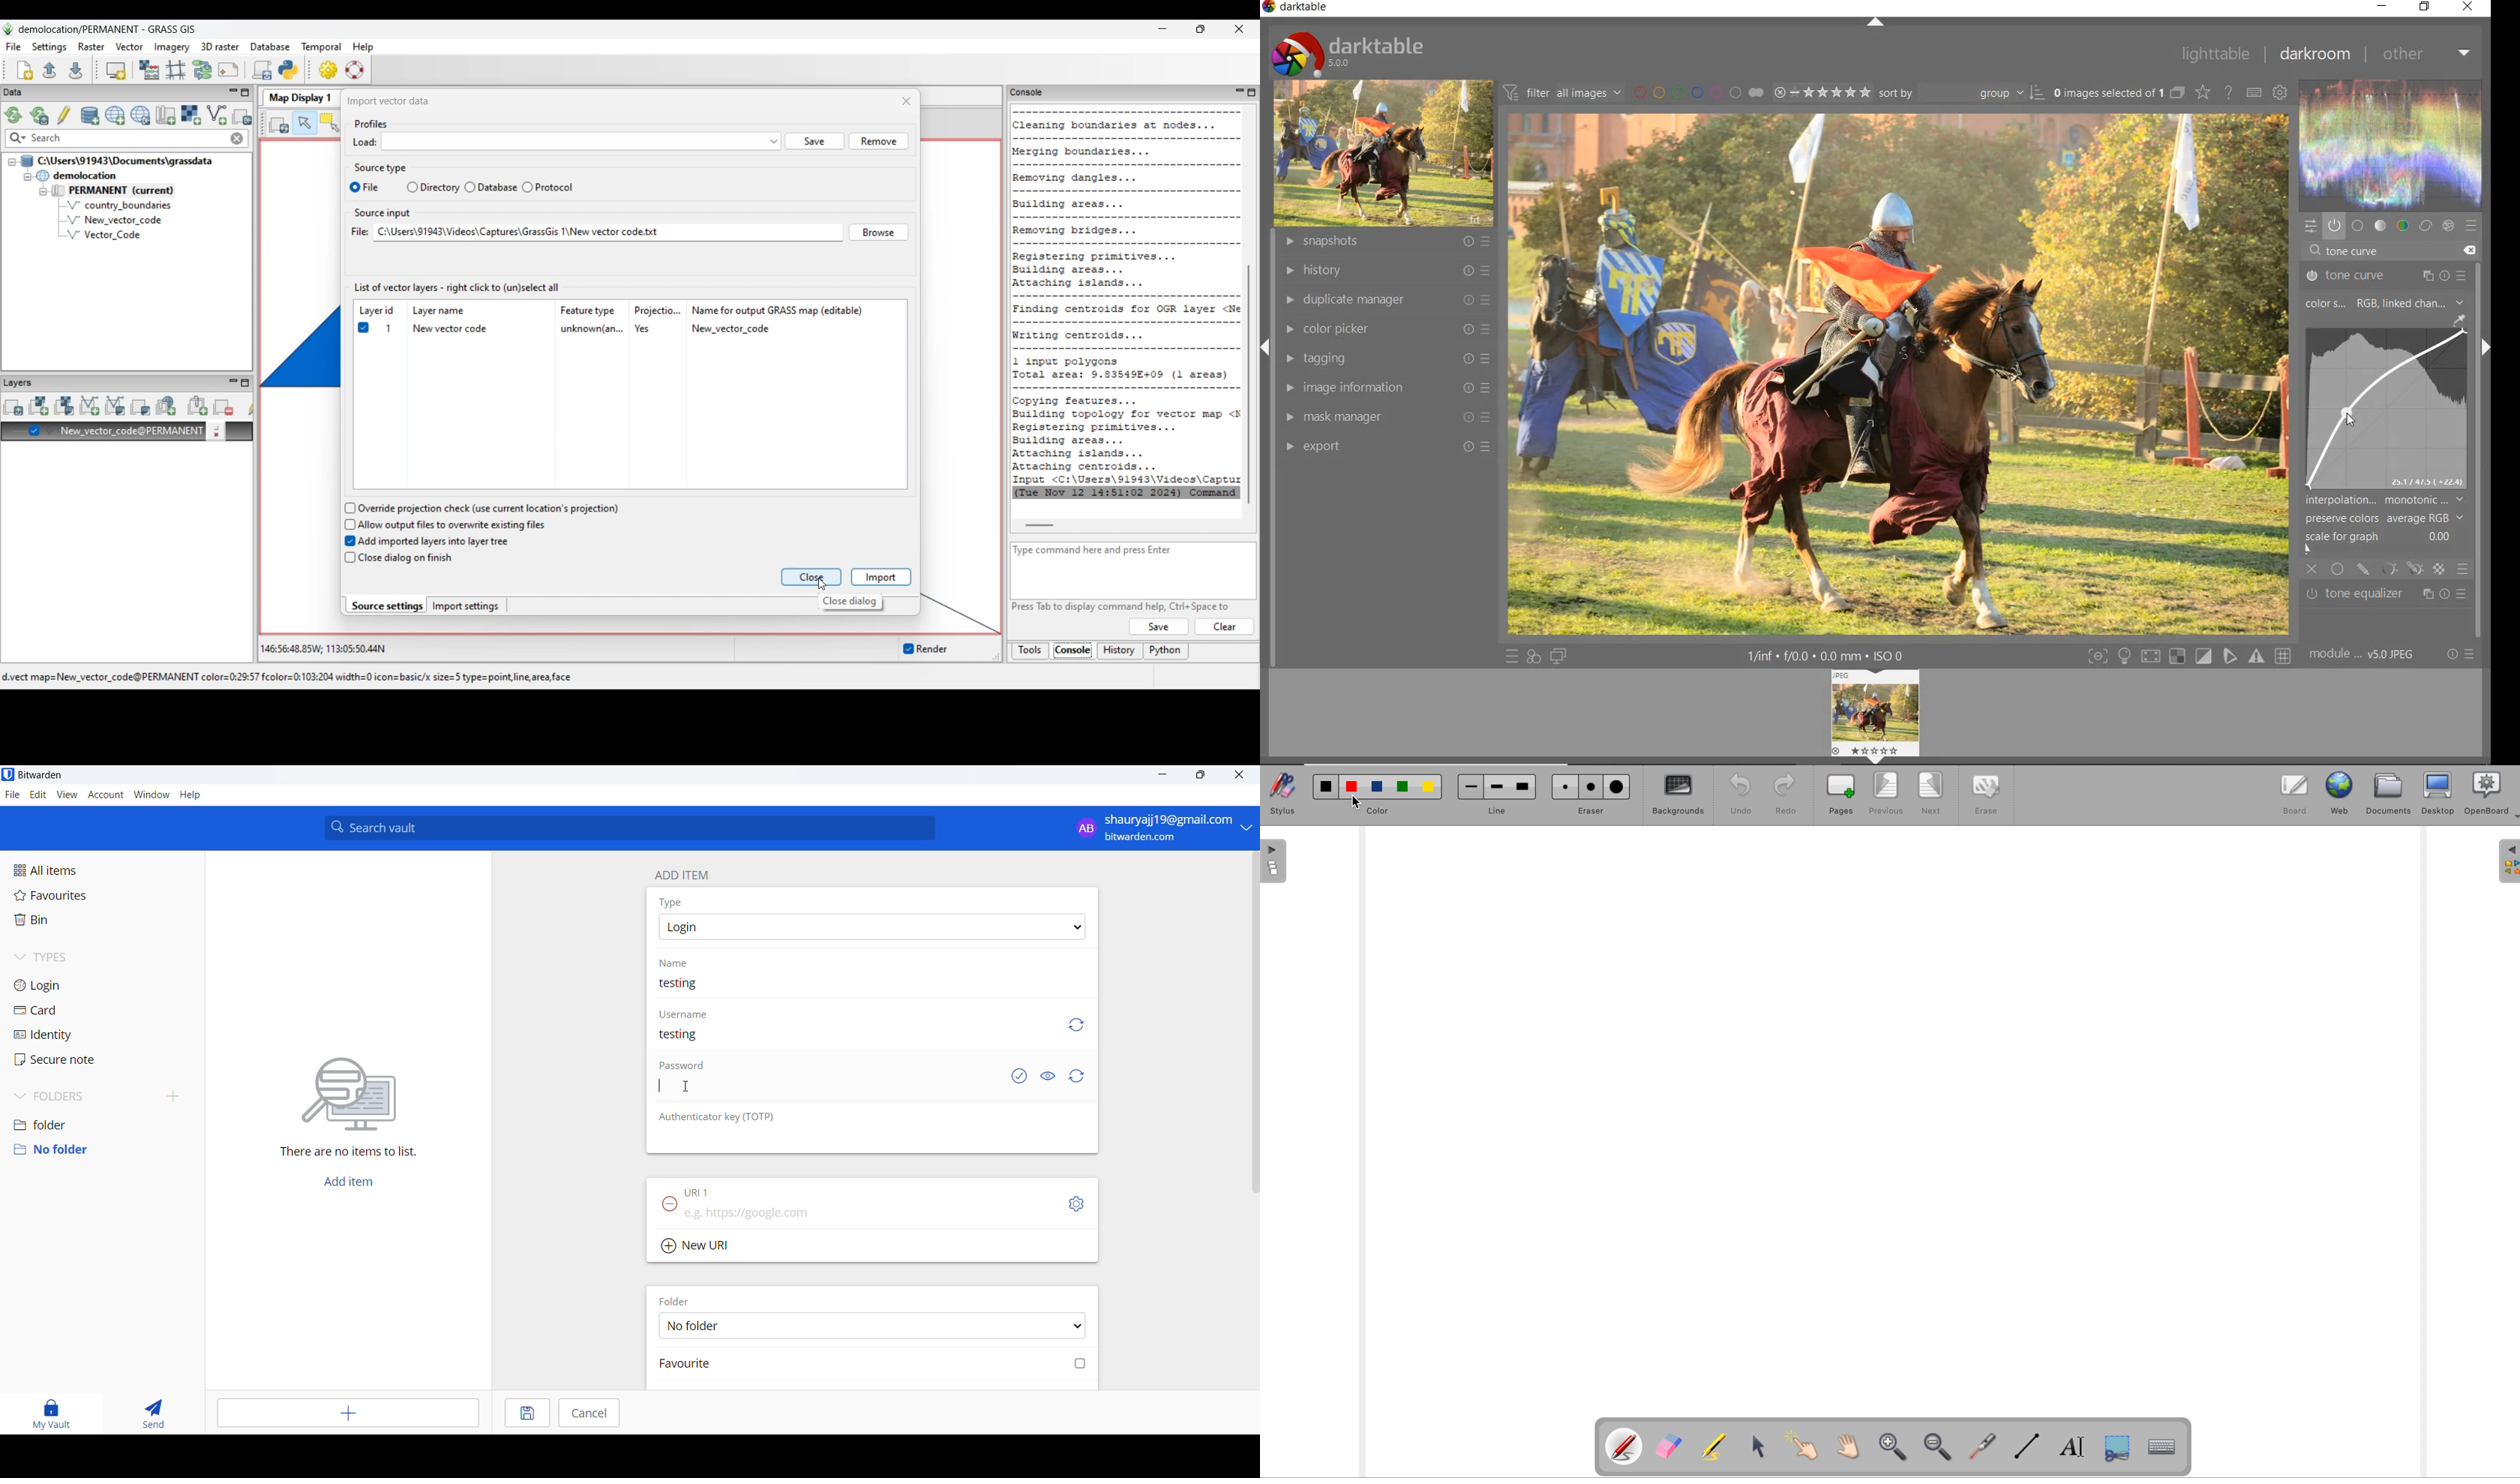  What do you see at coordinates (2355, 252) in the screenshot?
I see `input value` at bounding box center [2355, 252].